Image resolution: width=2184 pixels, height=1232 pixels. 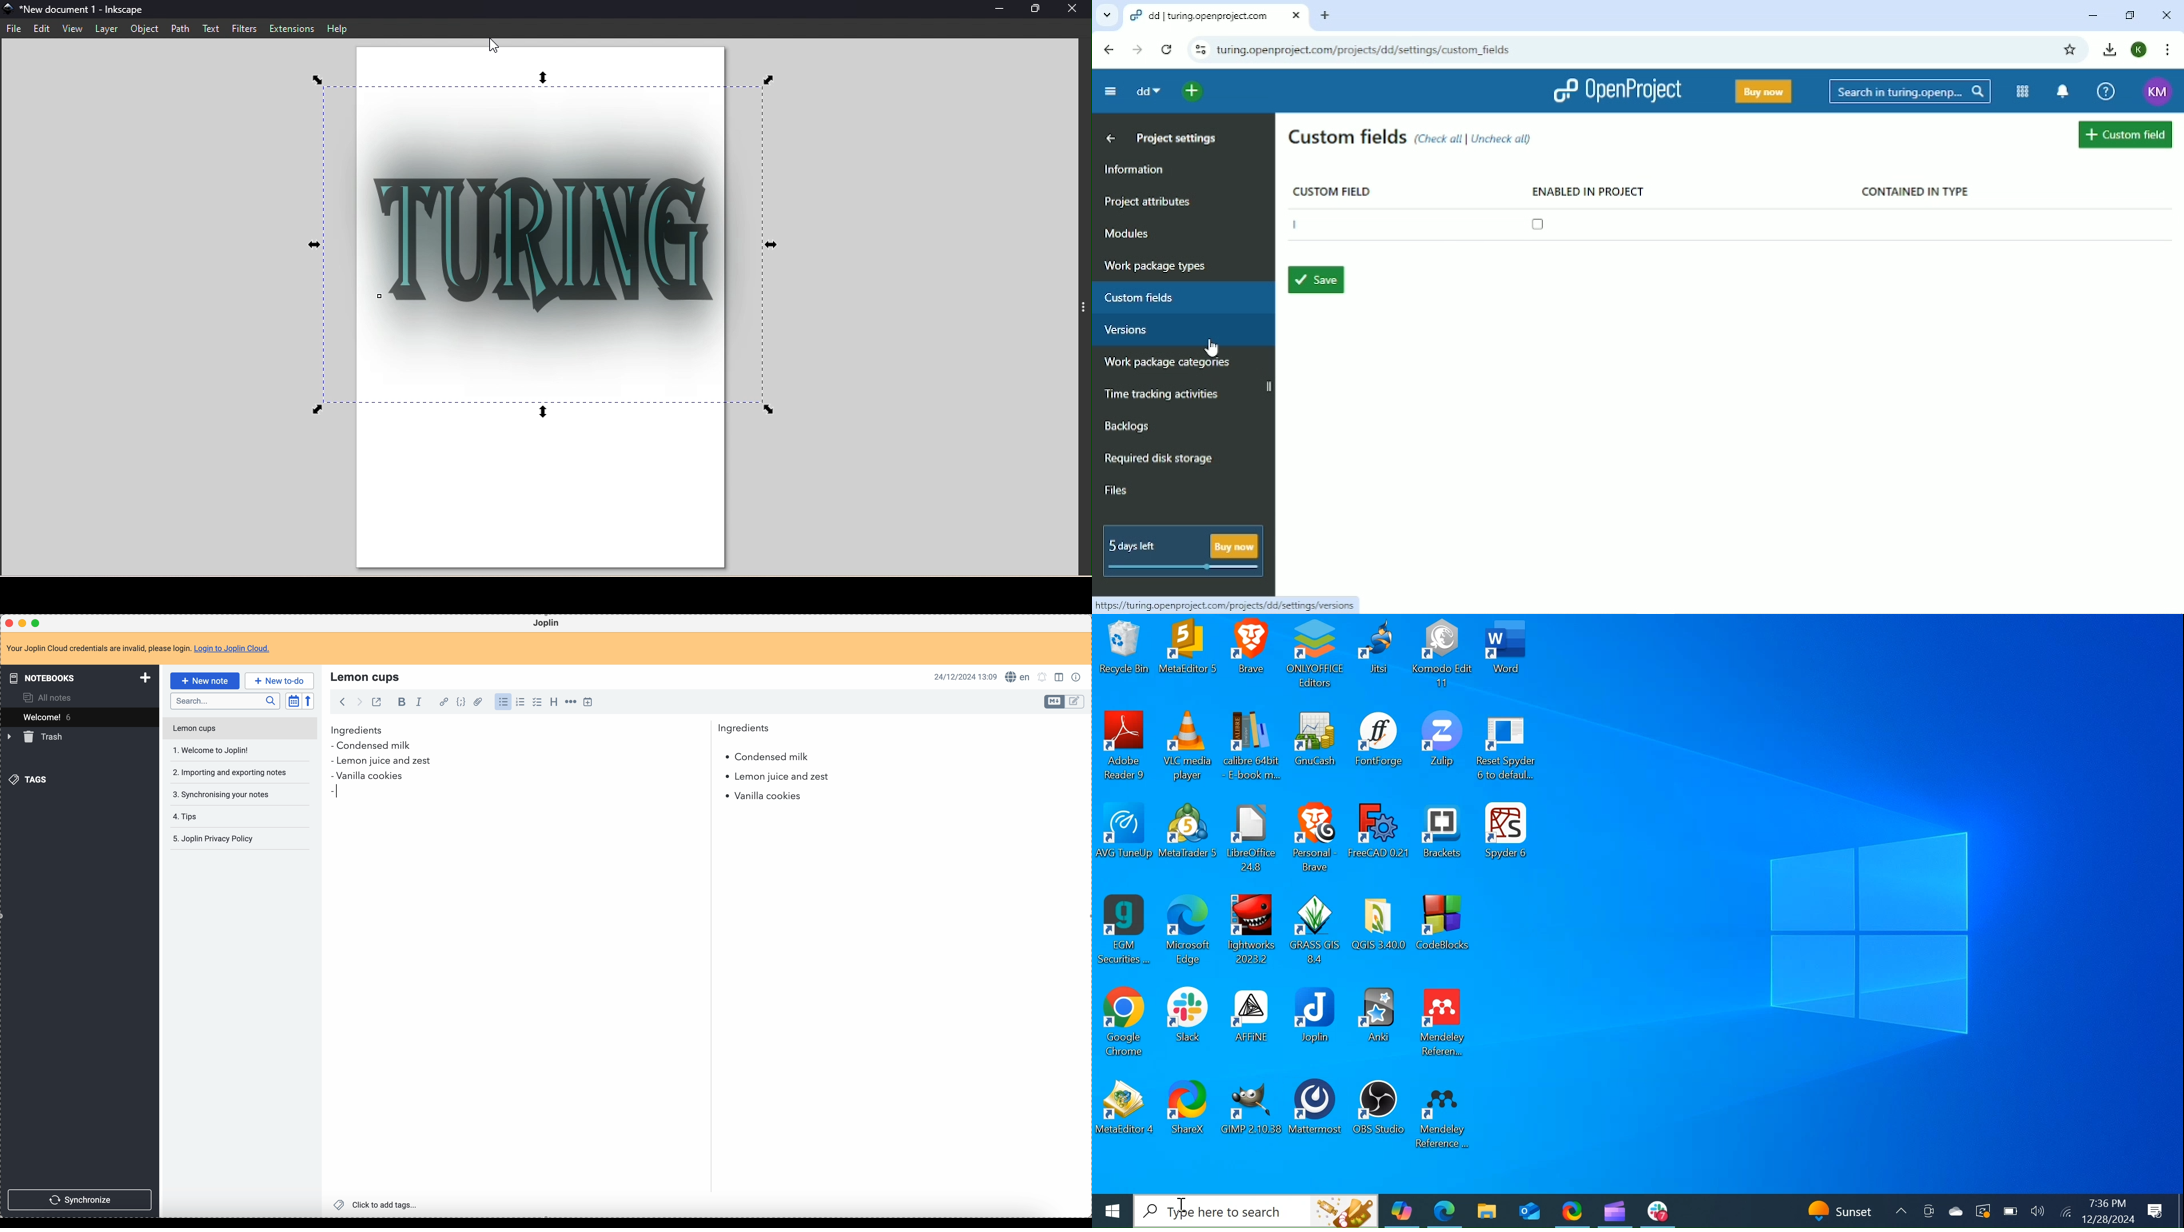 What do you see at coordinates (79, 717) in the screenshot?
I see `welcome` at bounding box center [79, 717].